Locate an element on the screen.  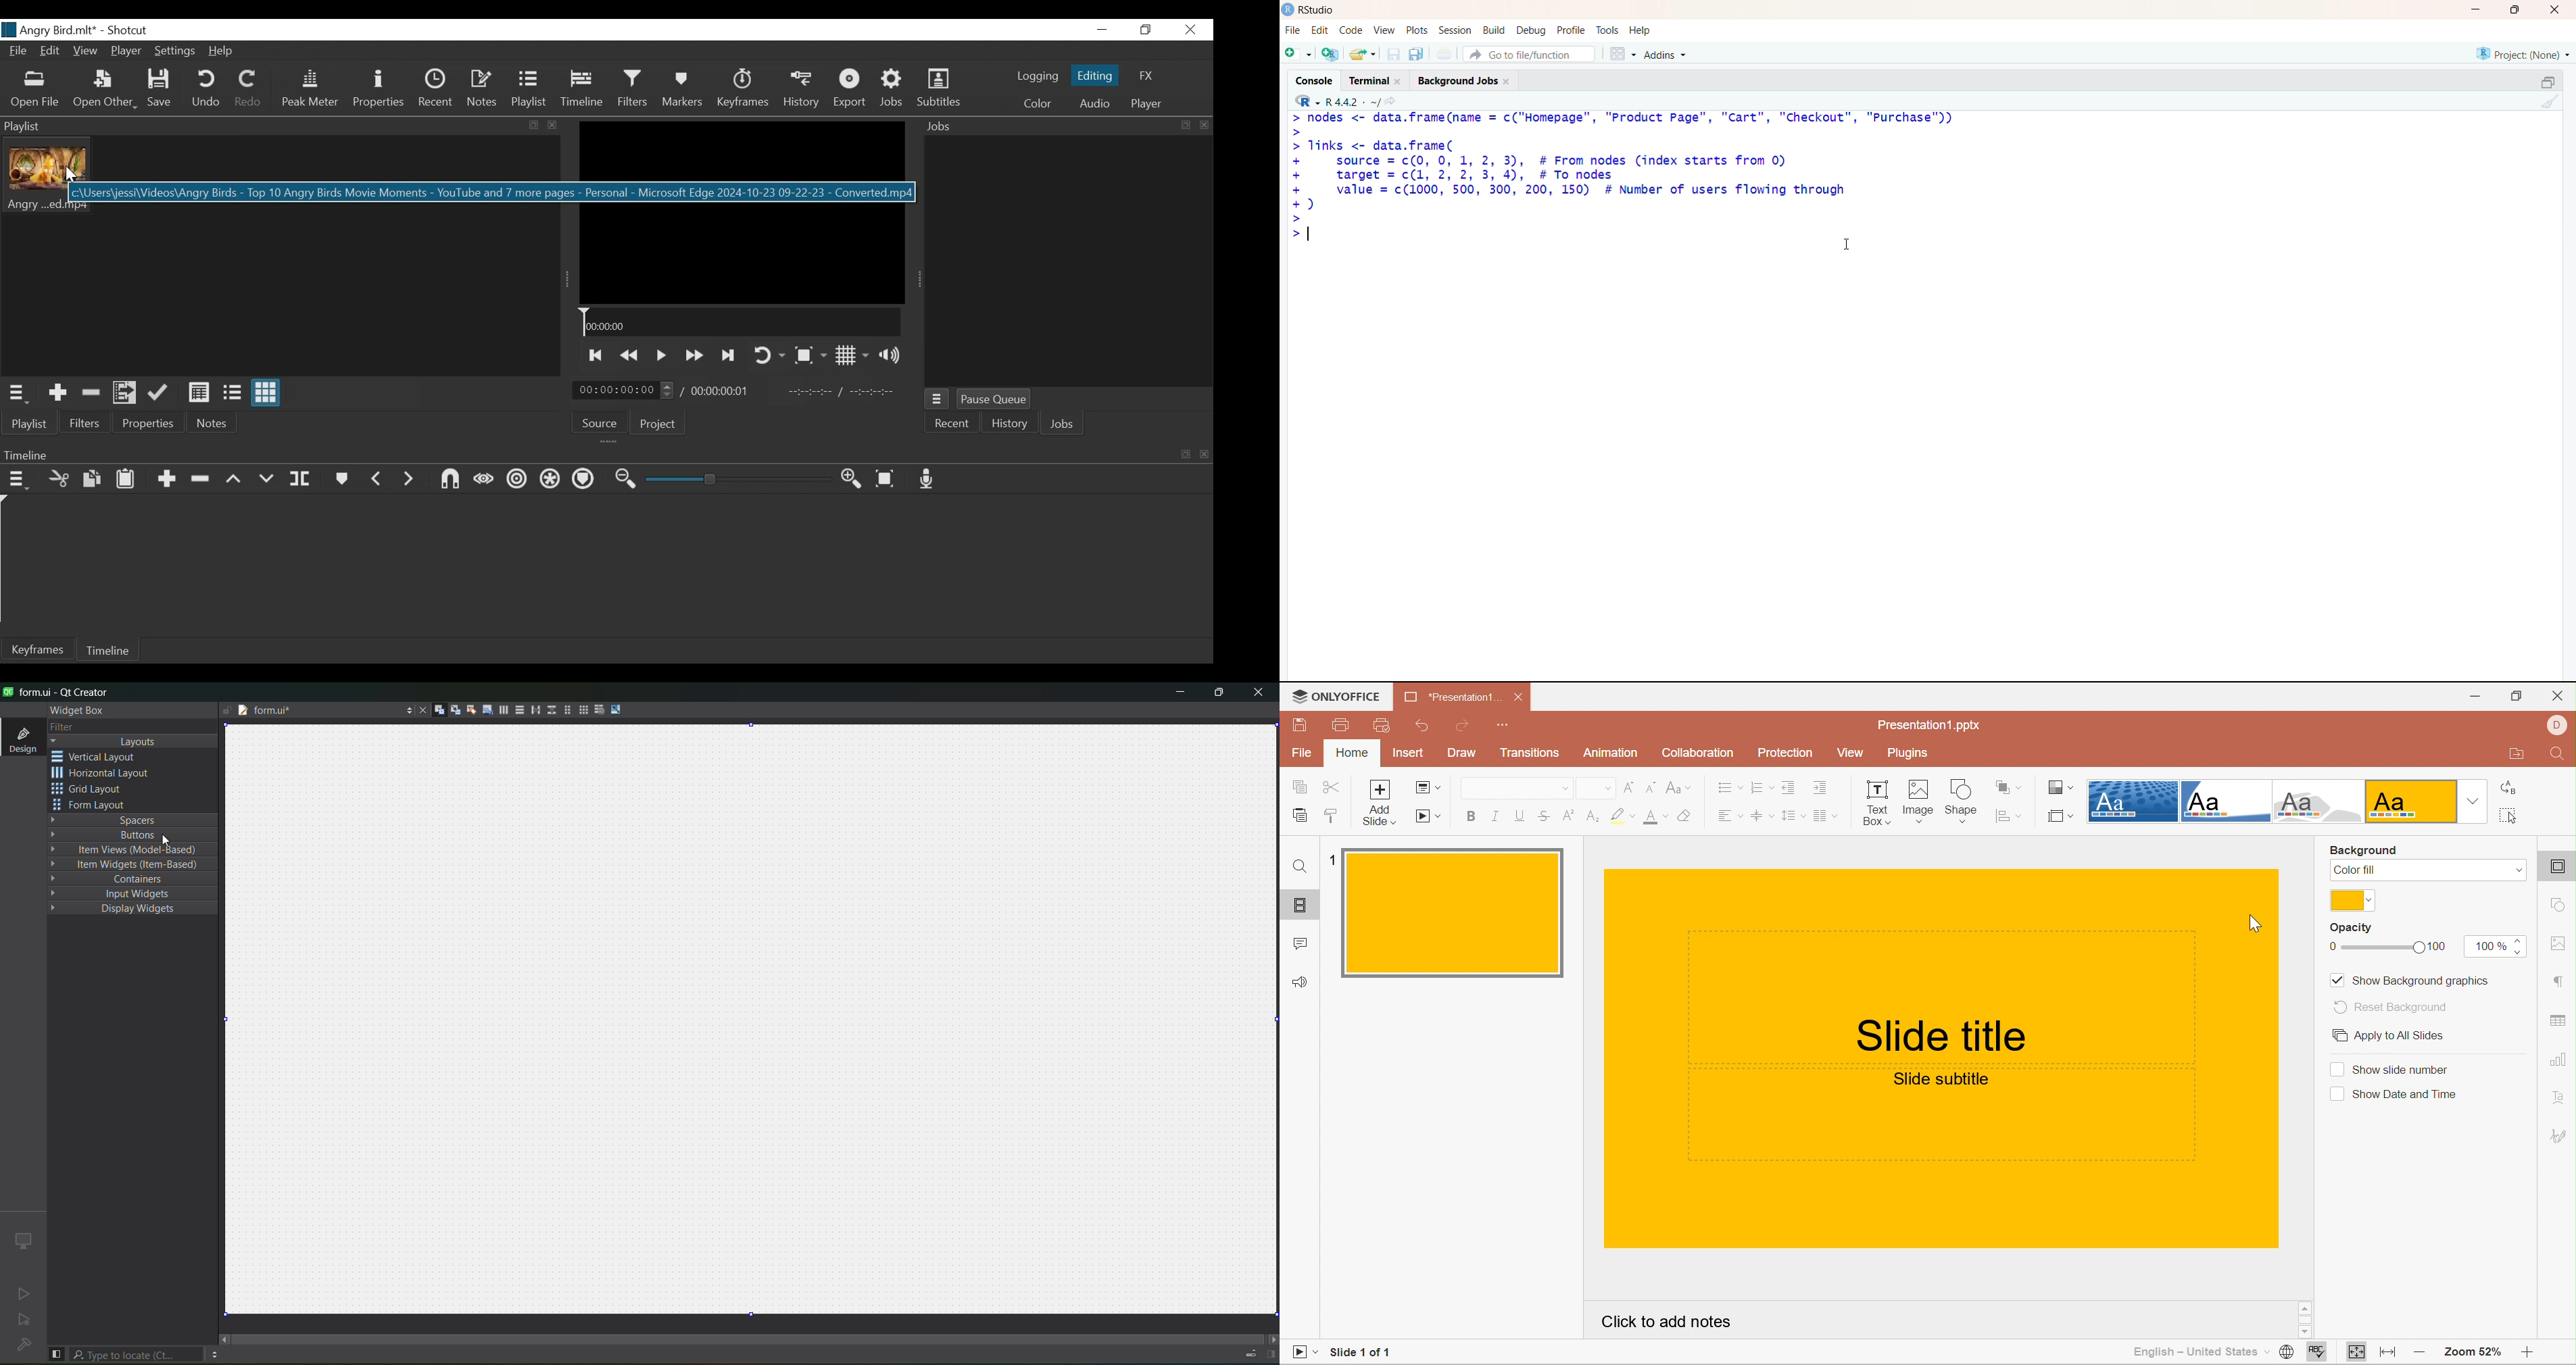
Pause Queue is located at coordinates (994, 399).